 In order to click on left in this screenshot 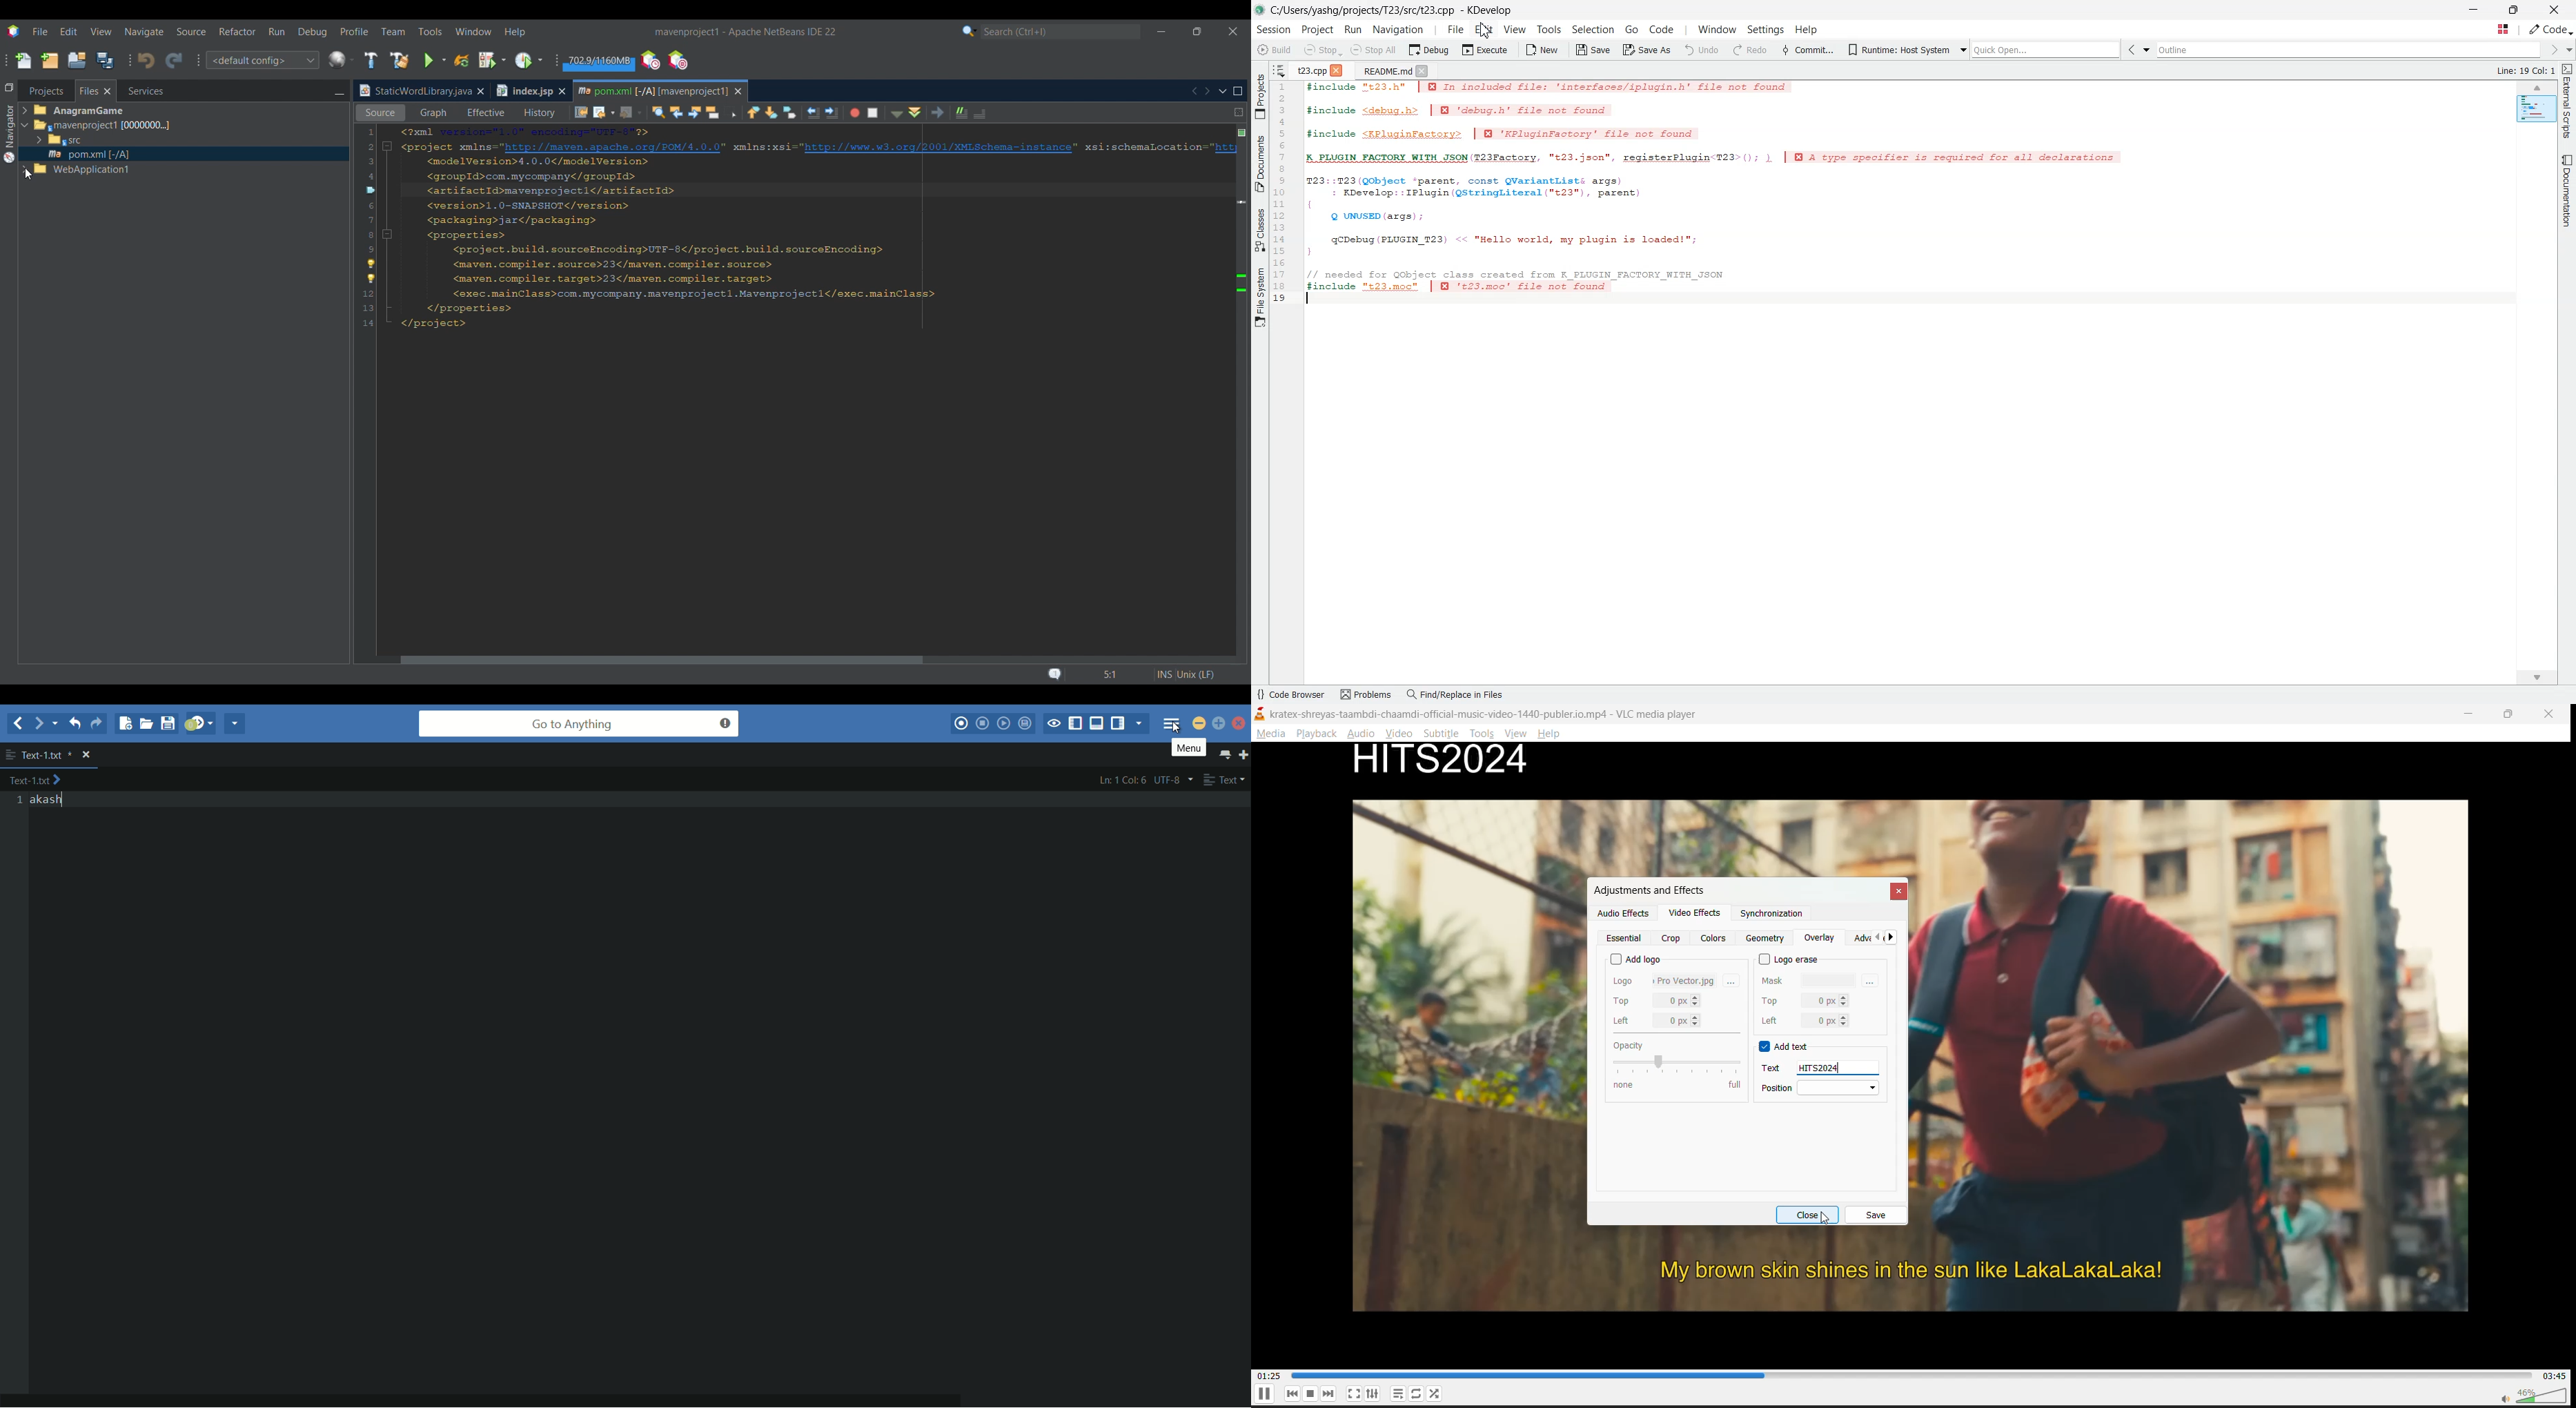, I will do `click(1804, 1020)`.